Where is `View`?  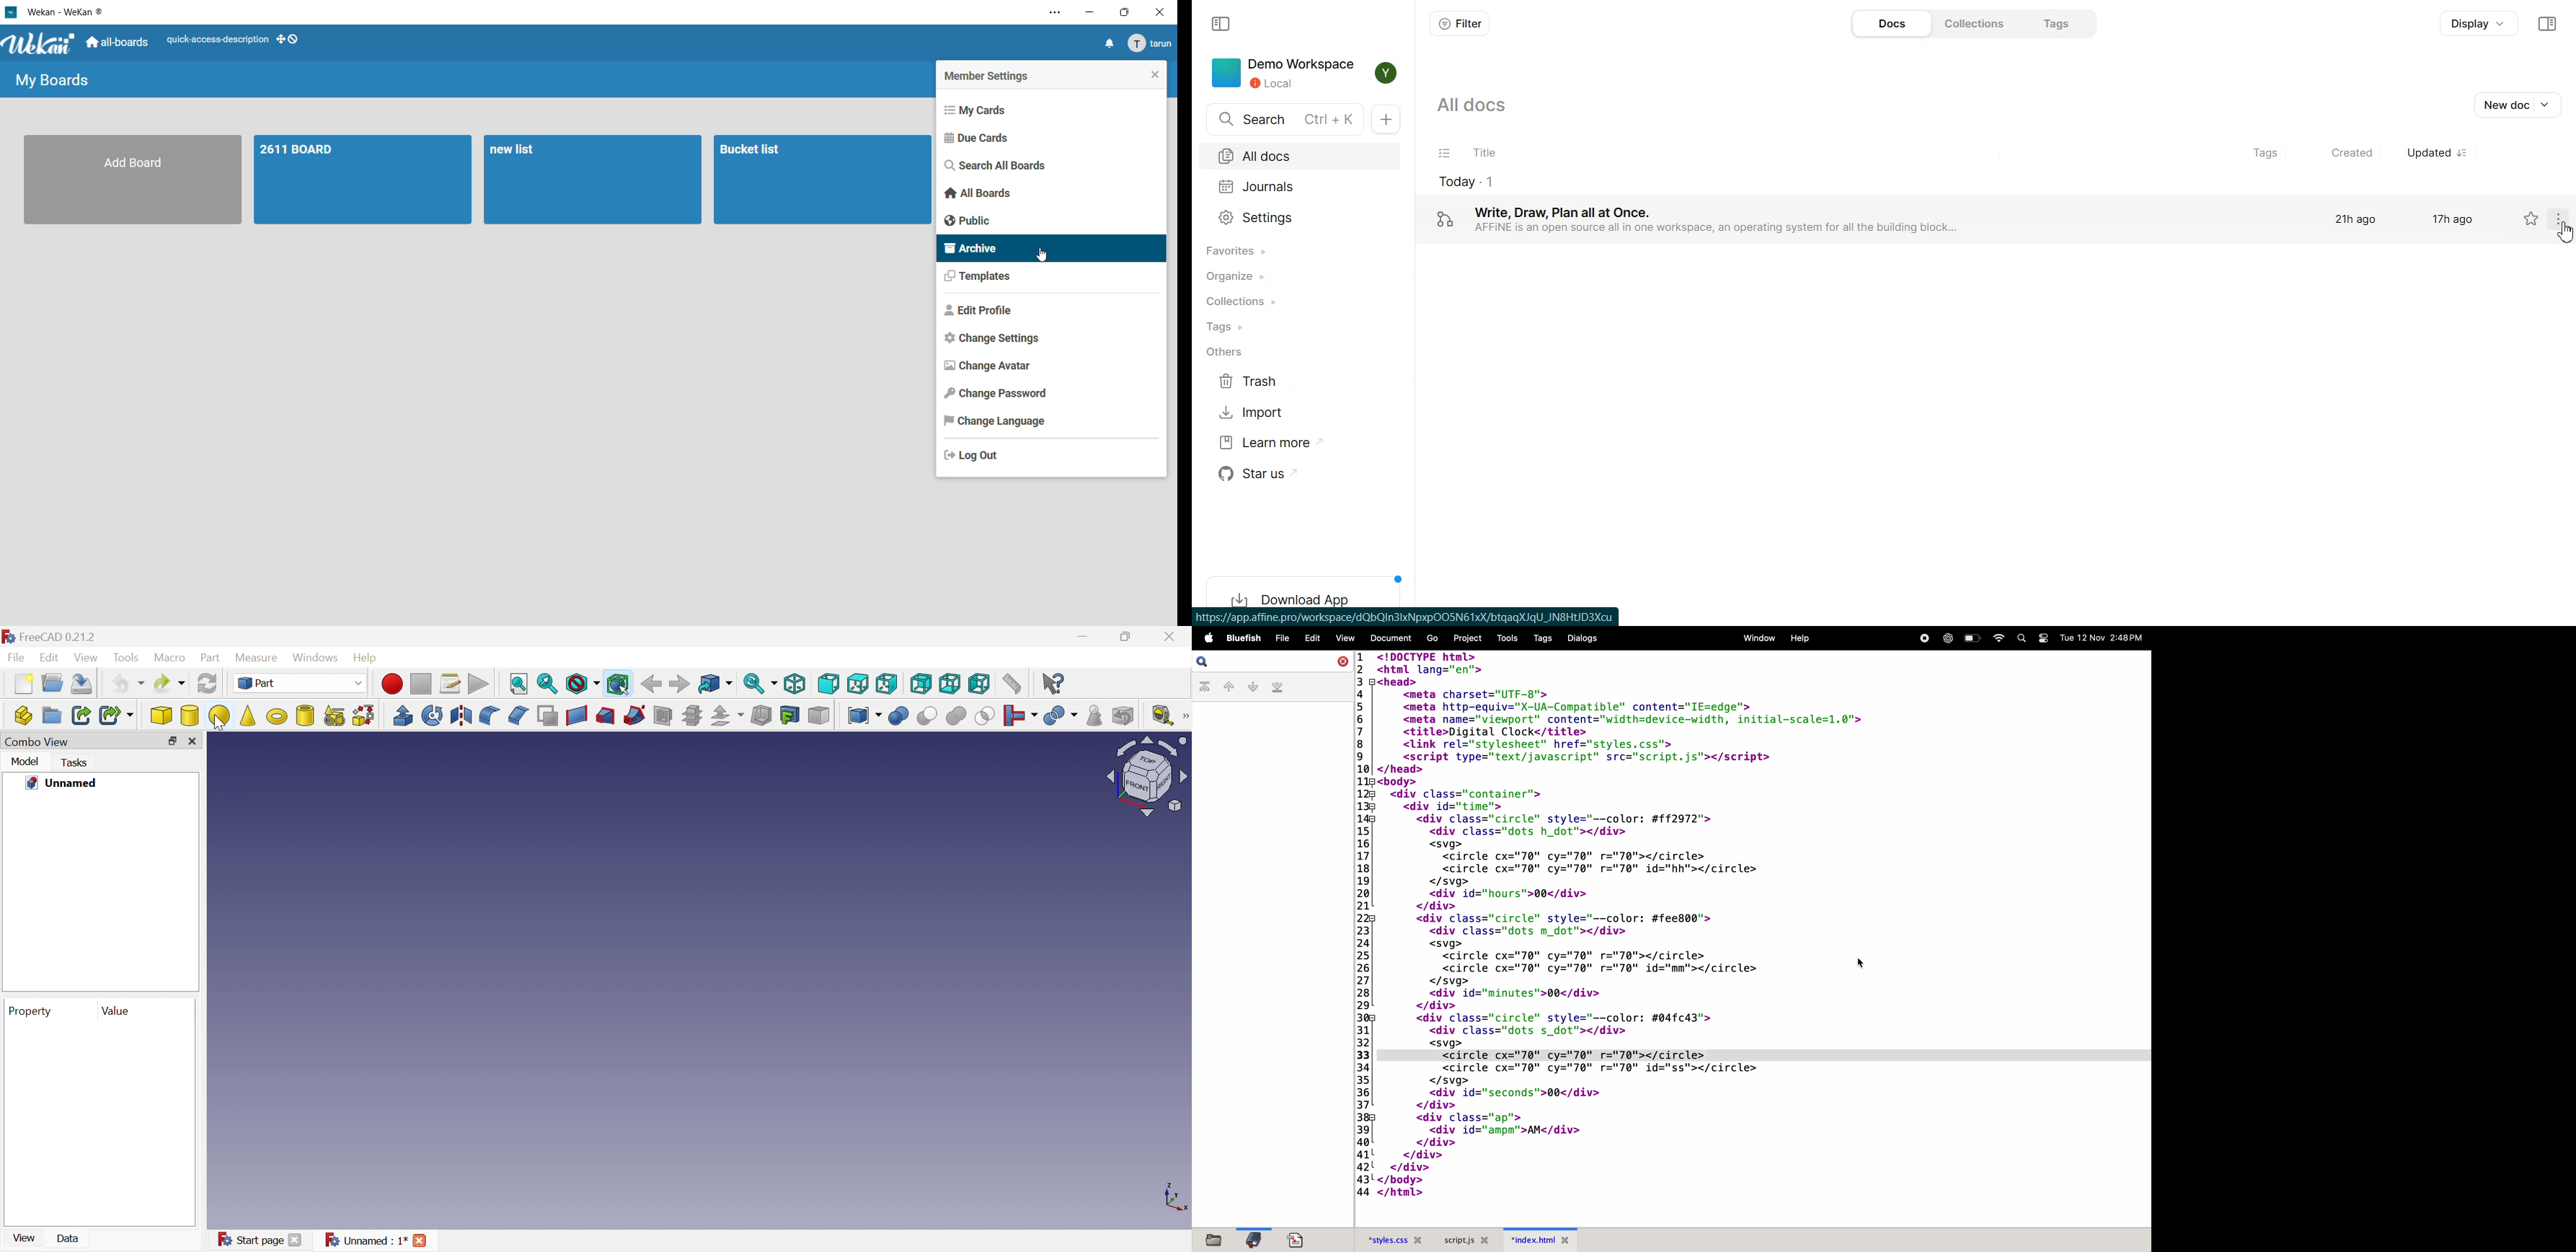 View is located at coordinates (25, 1238).